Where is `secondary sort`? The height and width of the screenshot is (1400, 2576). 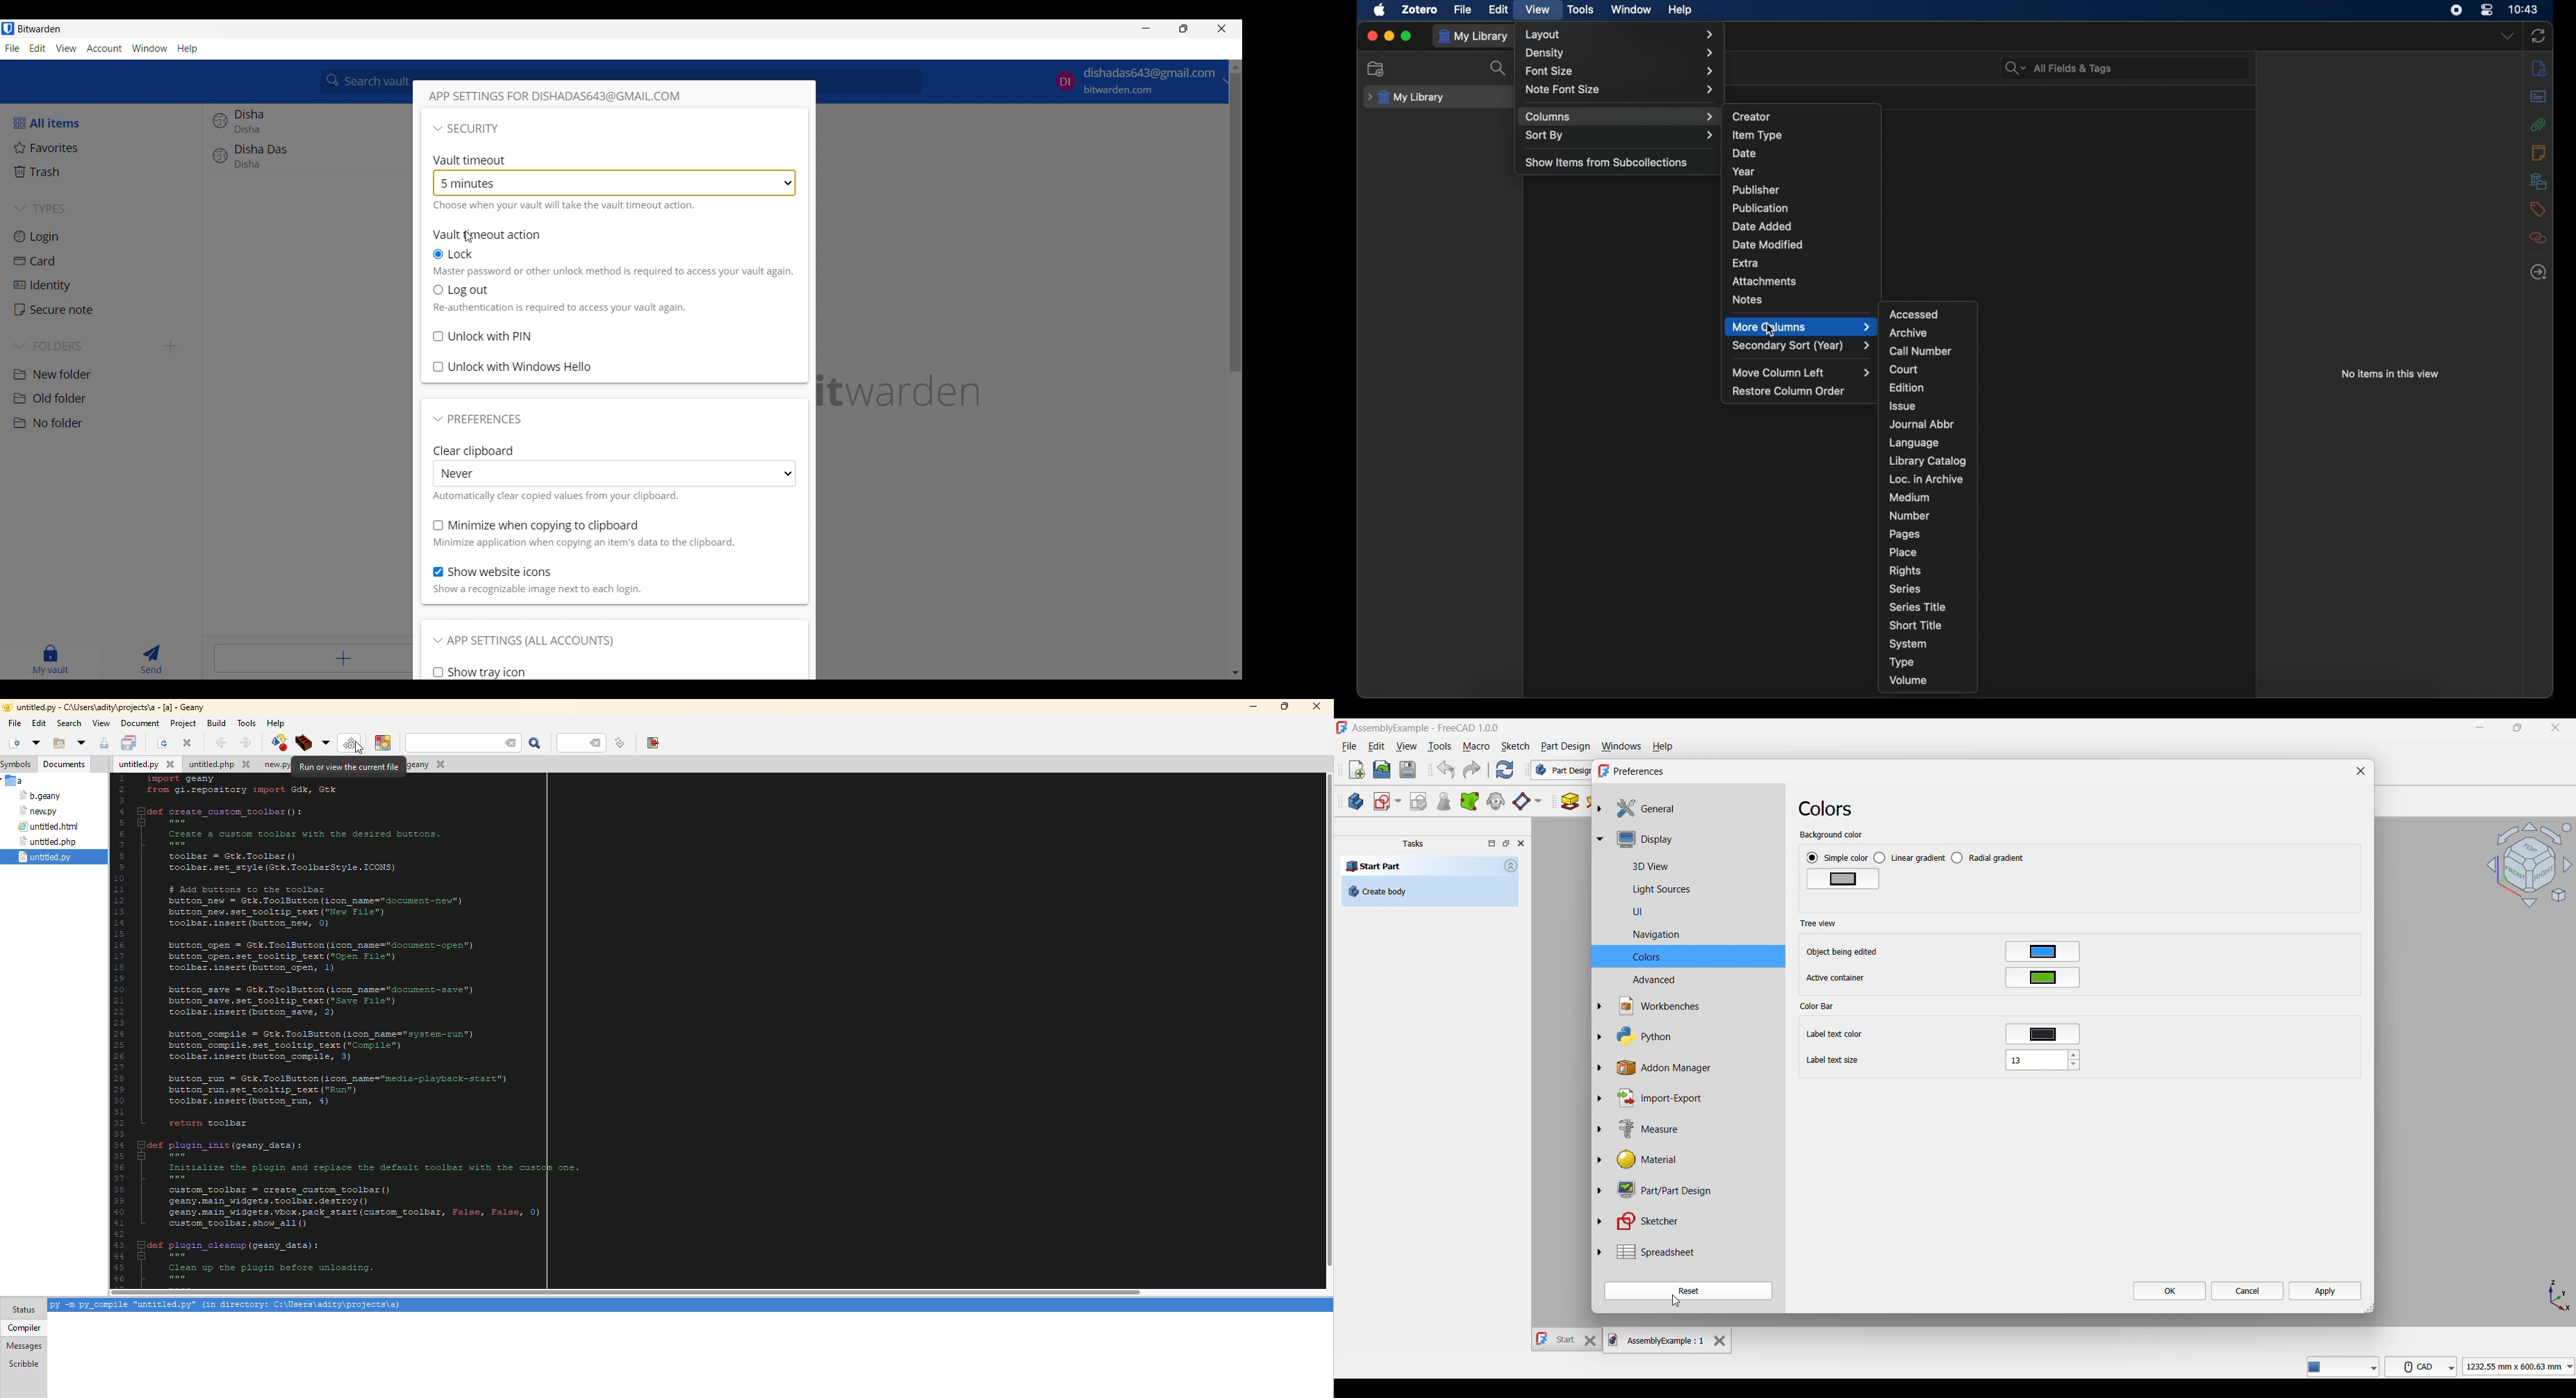
secondary sort is located at coordinates (1803, 346).